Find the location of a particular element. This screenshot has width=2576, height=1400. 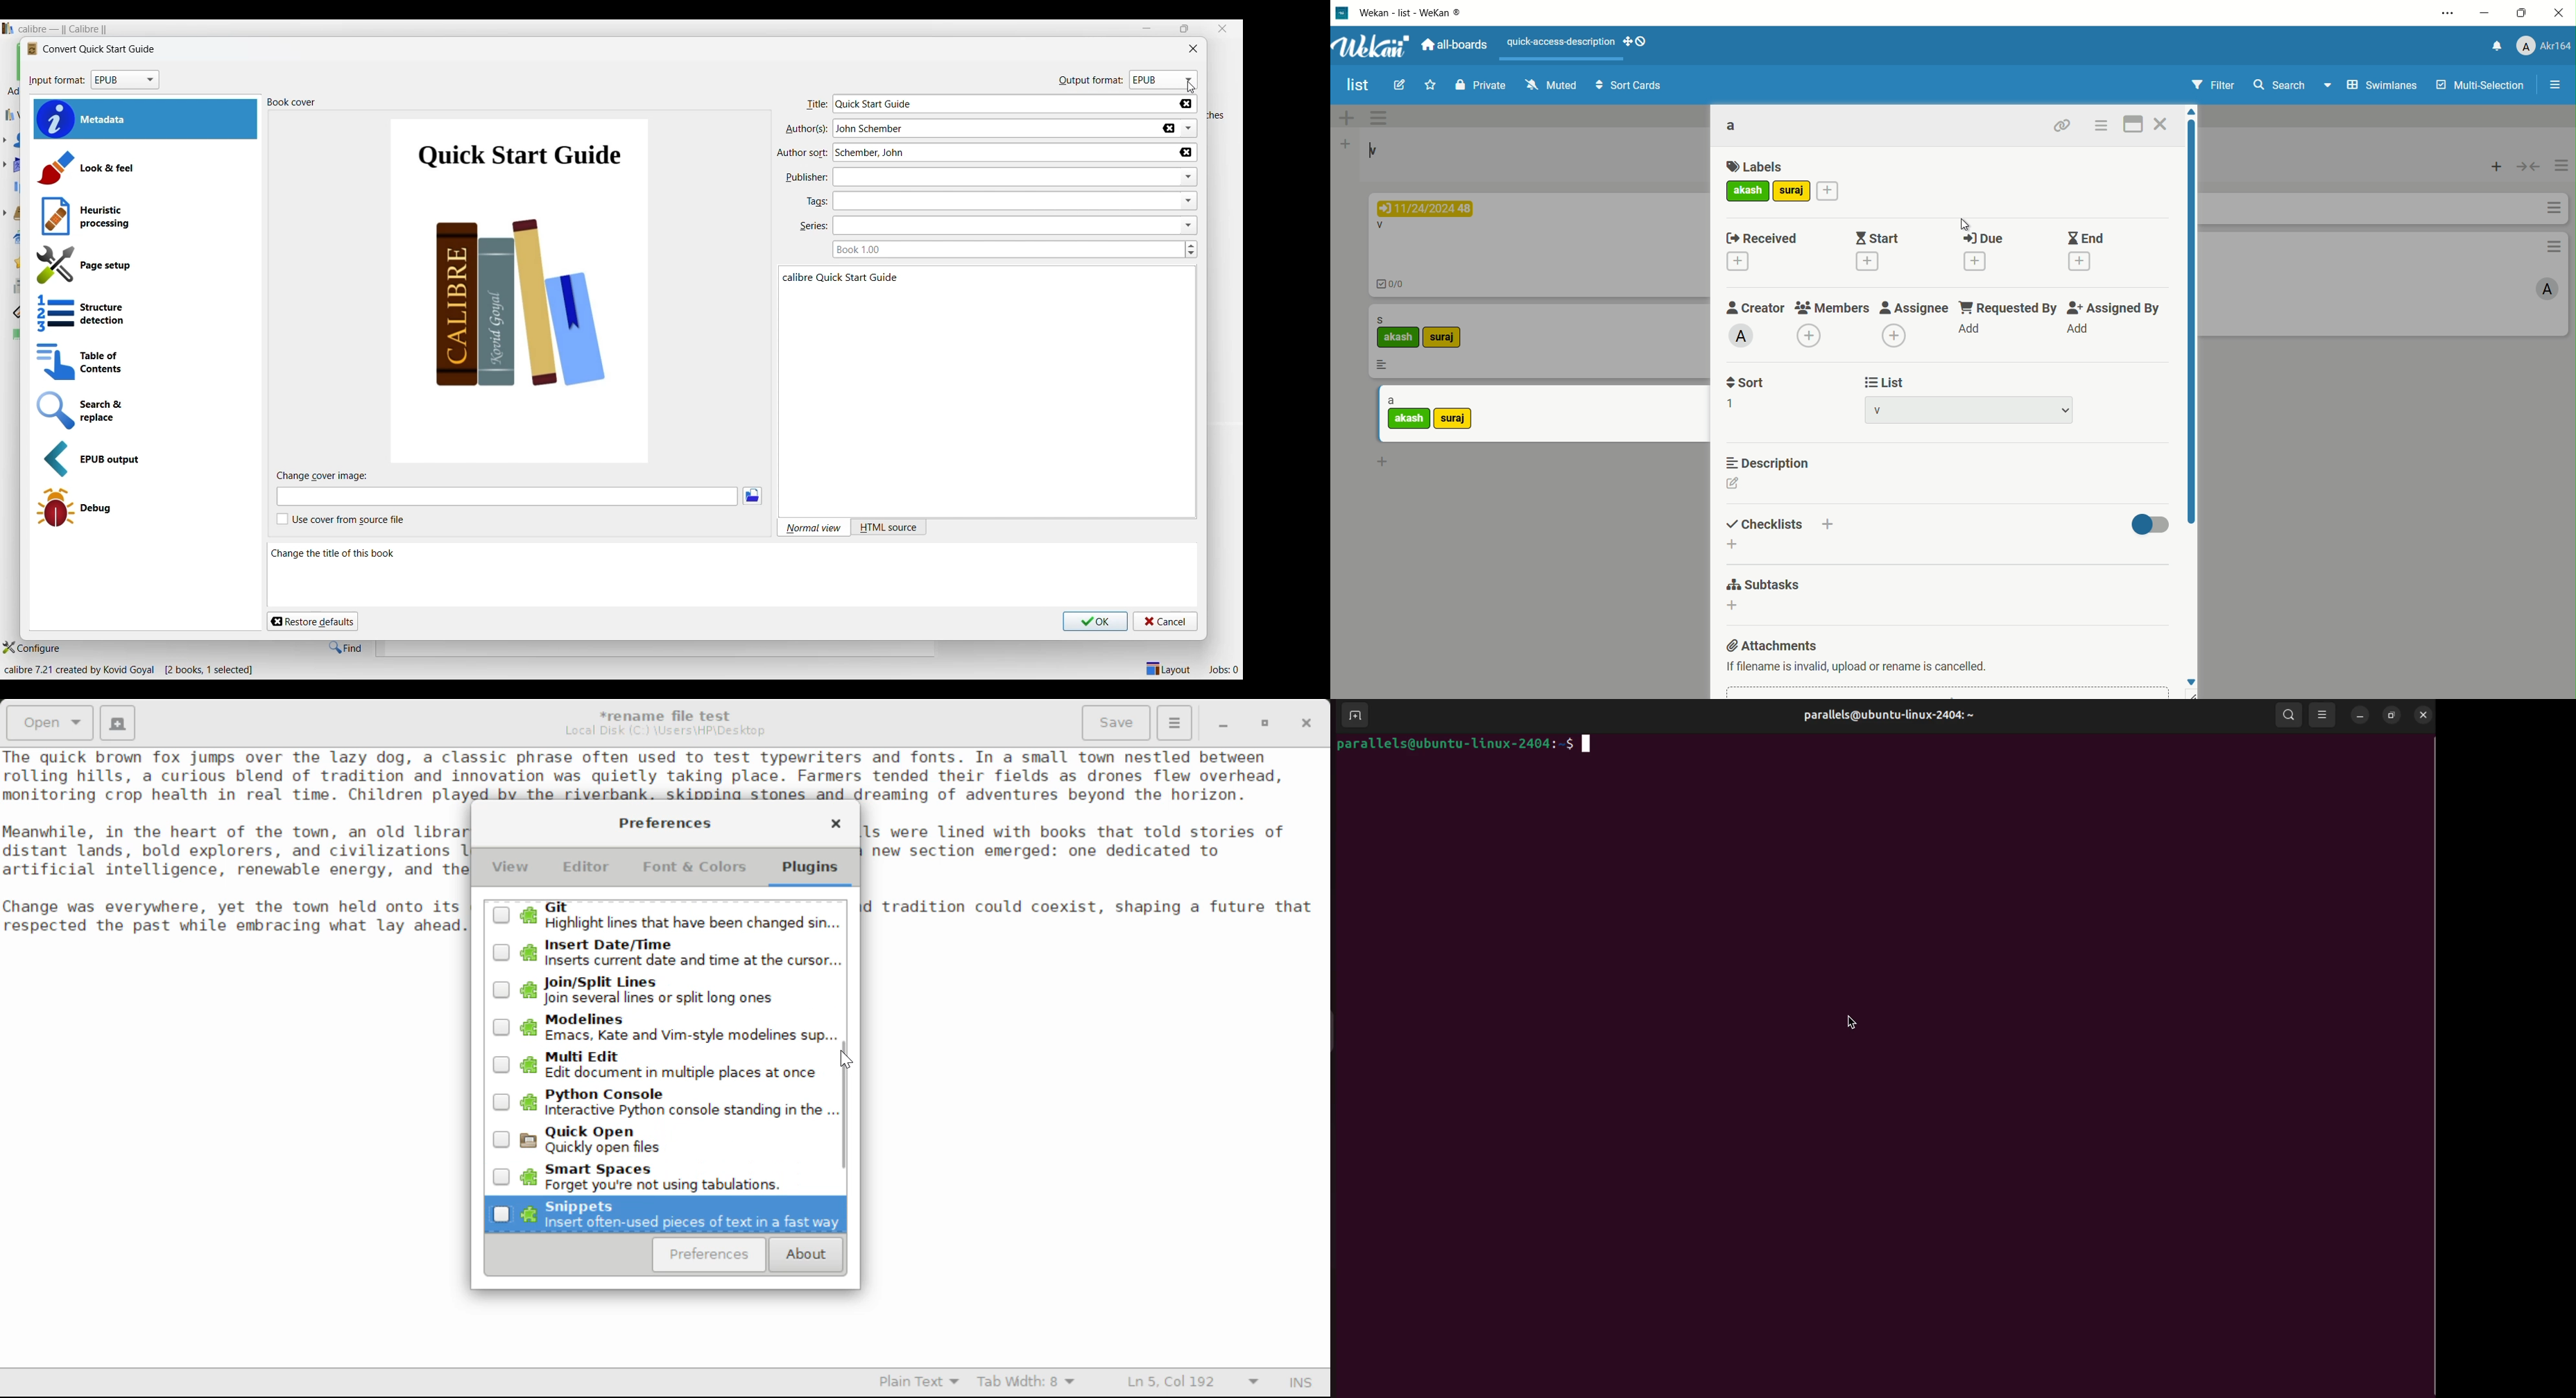

user profile is located at coordinates (1886, 714).